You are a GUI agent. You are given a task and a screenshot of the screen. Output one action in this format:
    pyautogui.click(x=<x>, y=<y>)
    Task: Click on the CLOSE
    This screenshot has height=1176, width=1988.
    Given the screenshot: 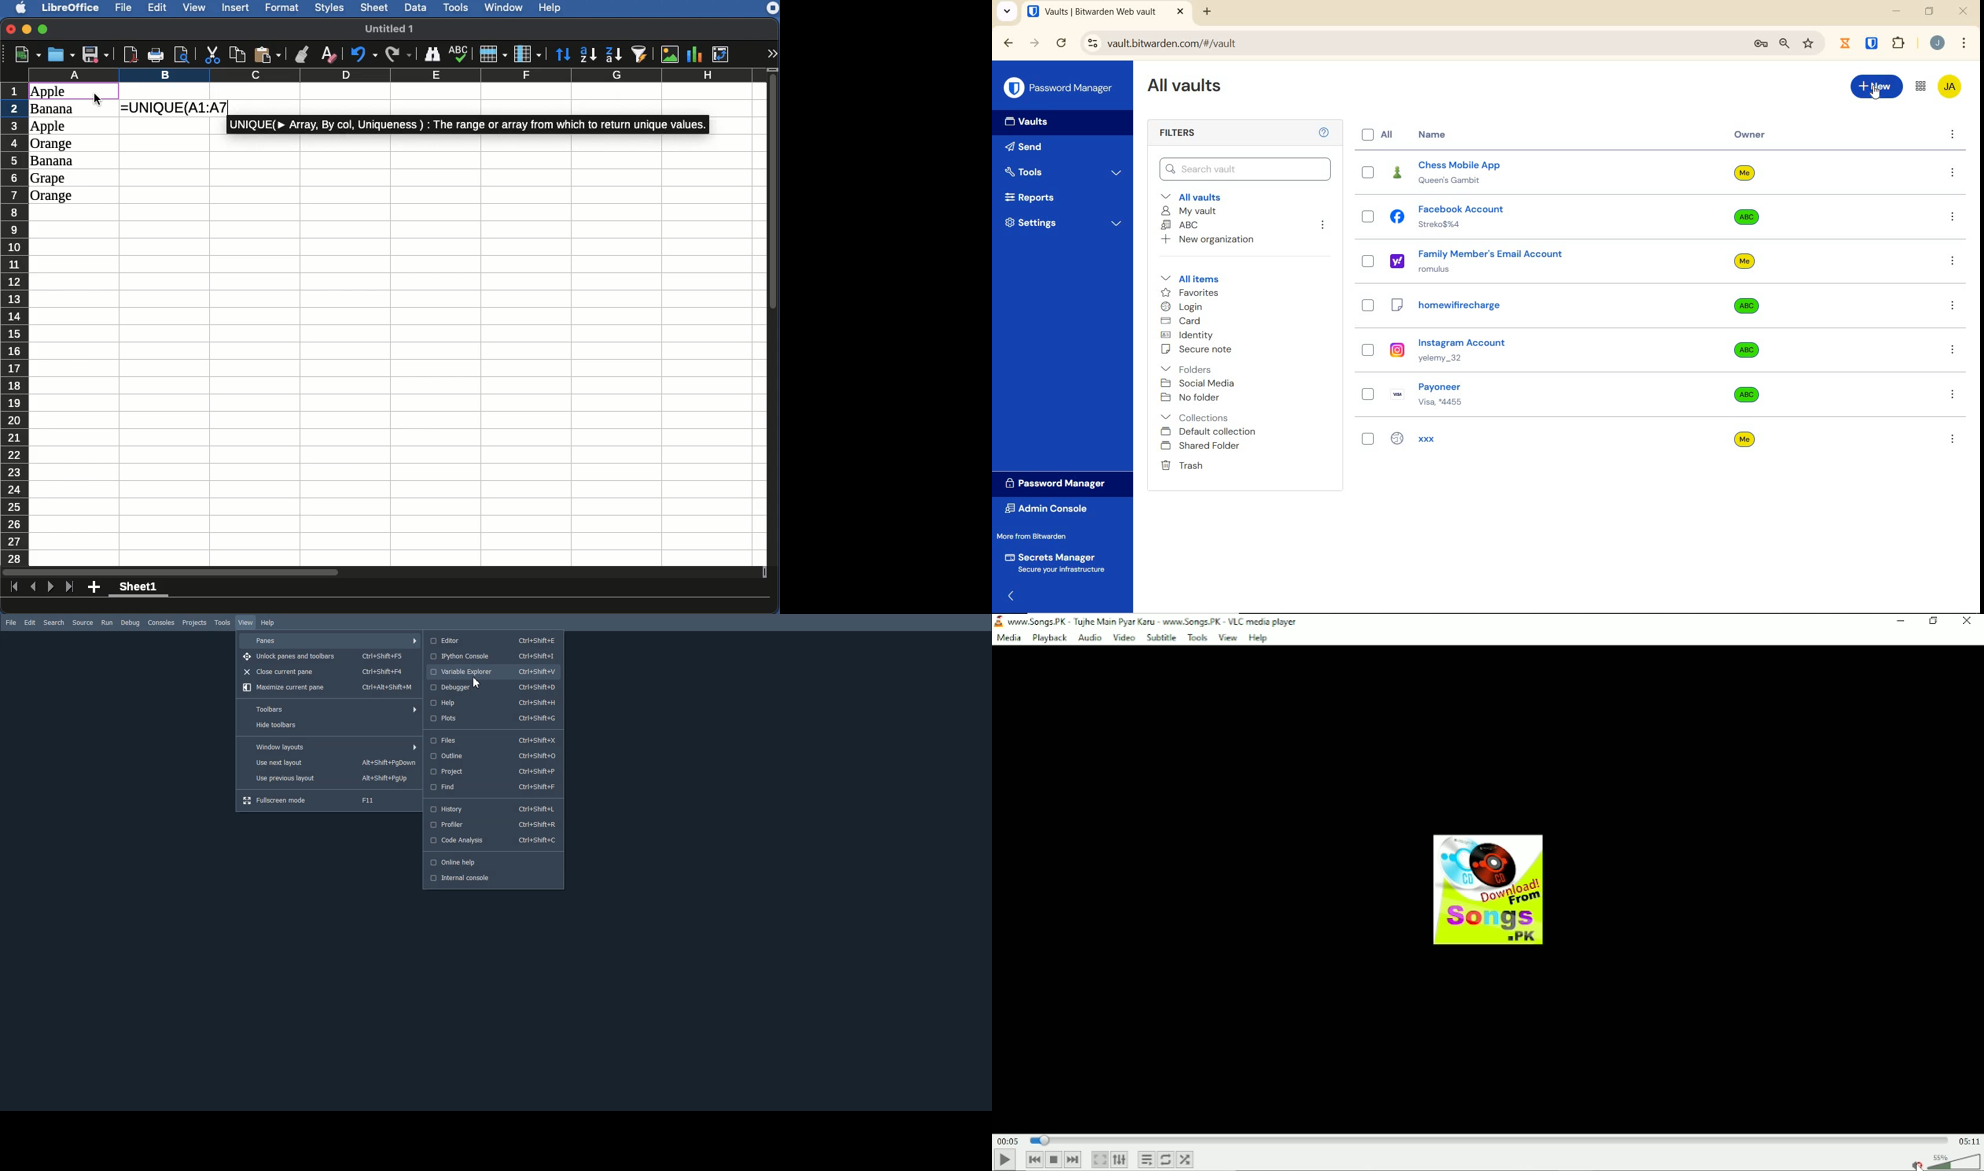 What is the action you would take?
    pyautogui.click(x=1964, y=14)
    